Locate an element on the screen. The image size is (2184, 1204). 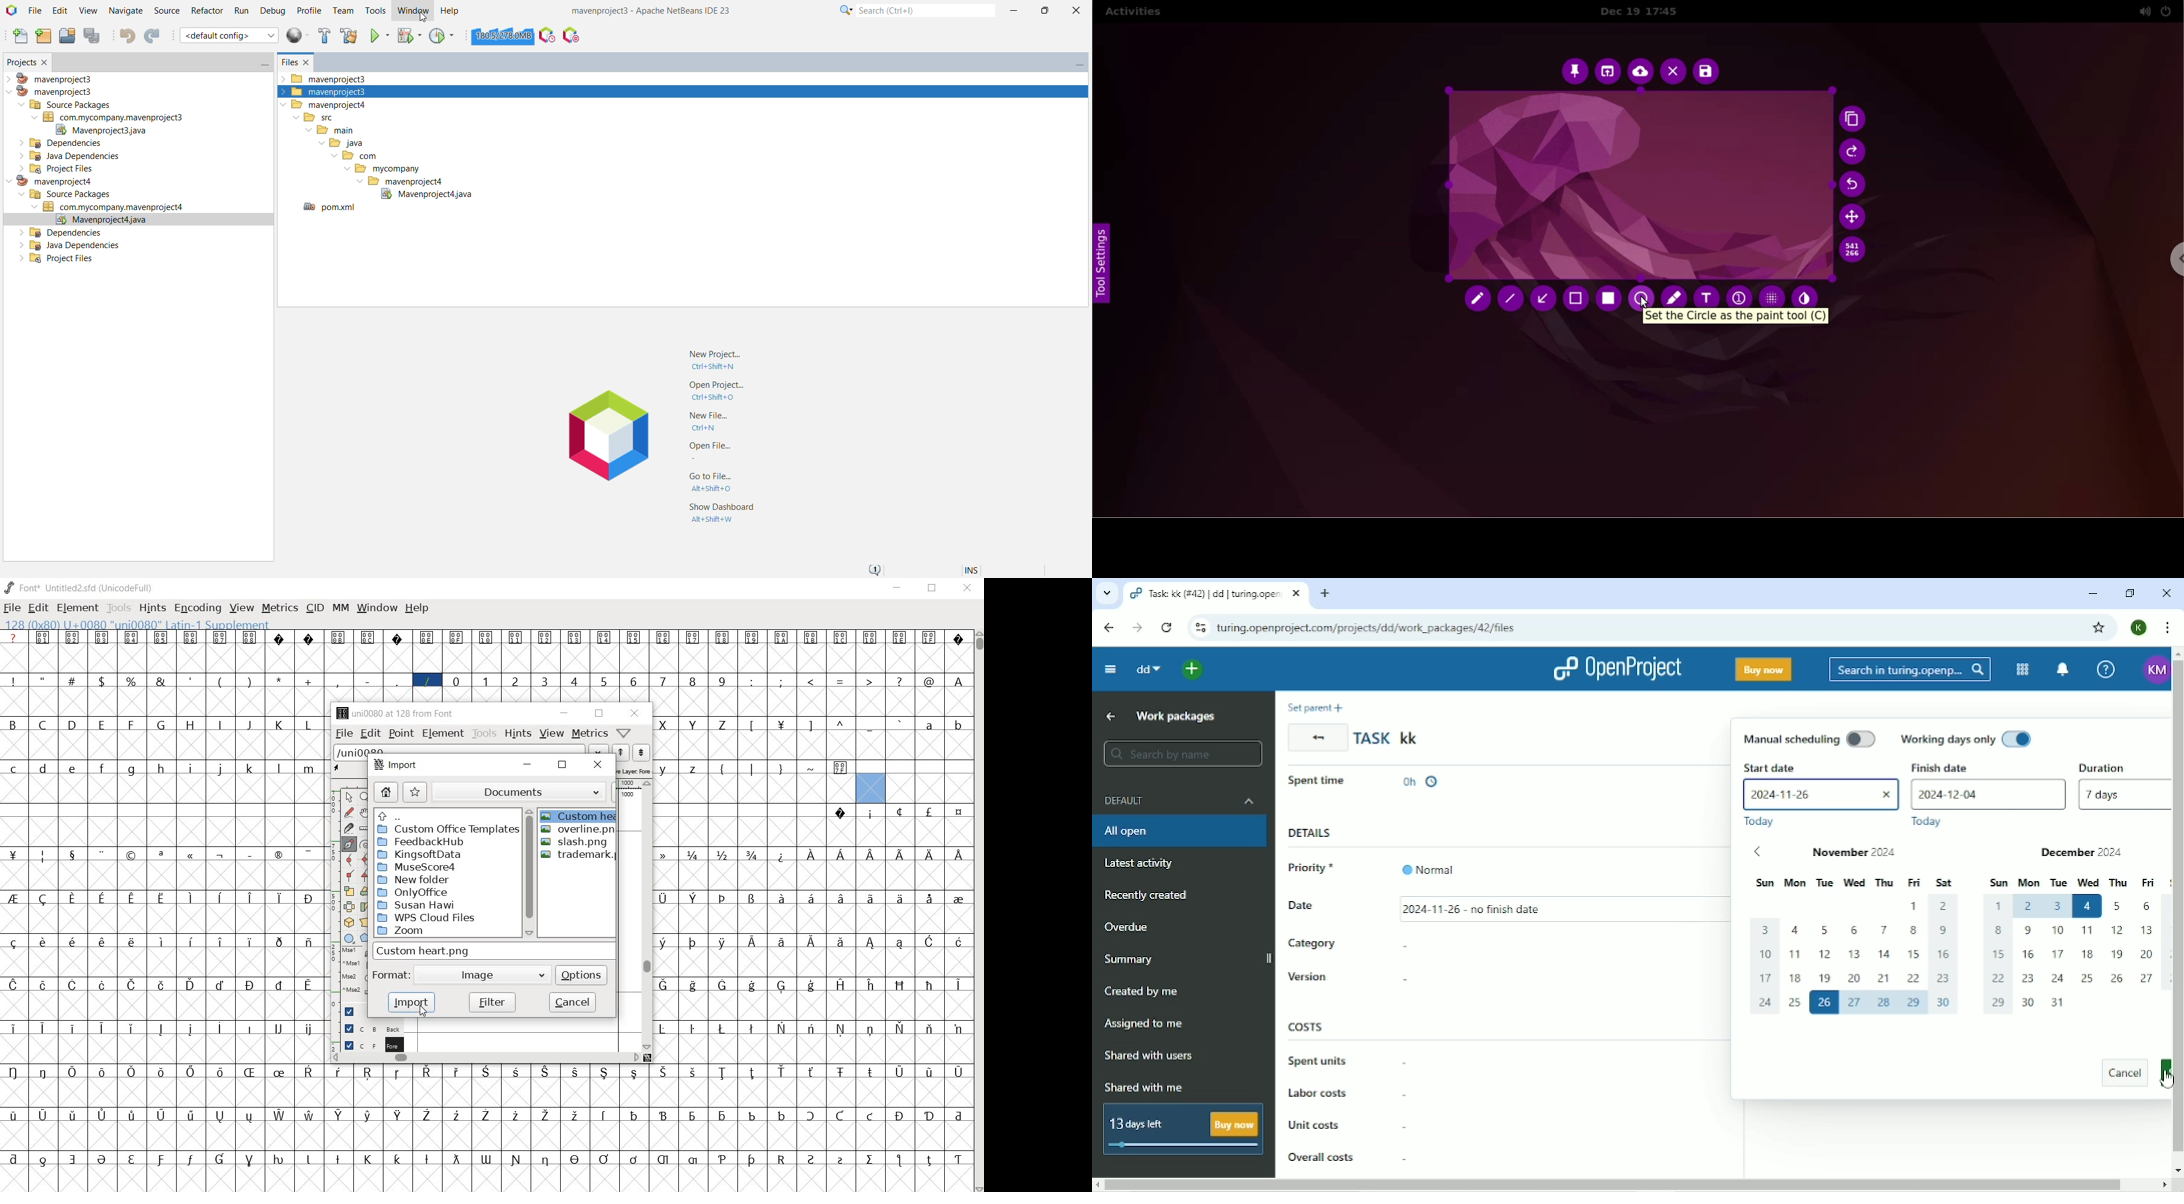
file is located at coordinates (340, 734).